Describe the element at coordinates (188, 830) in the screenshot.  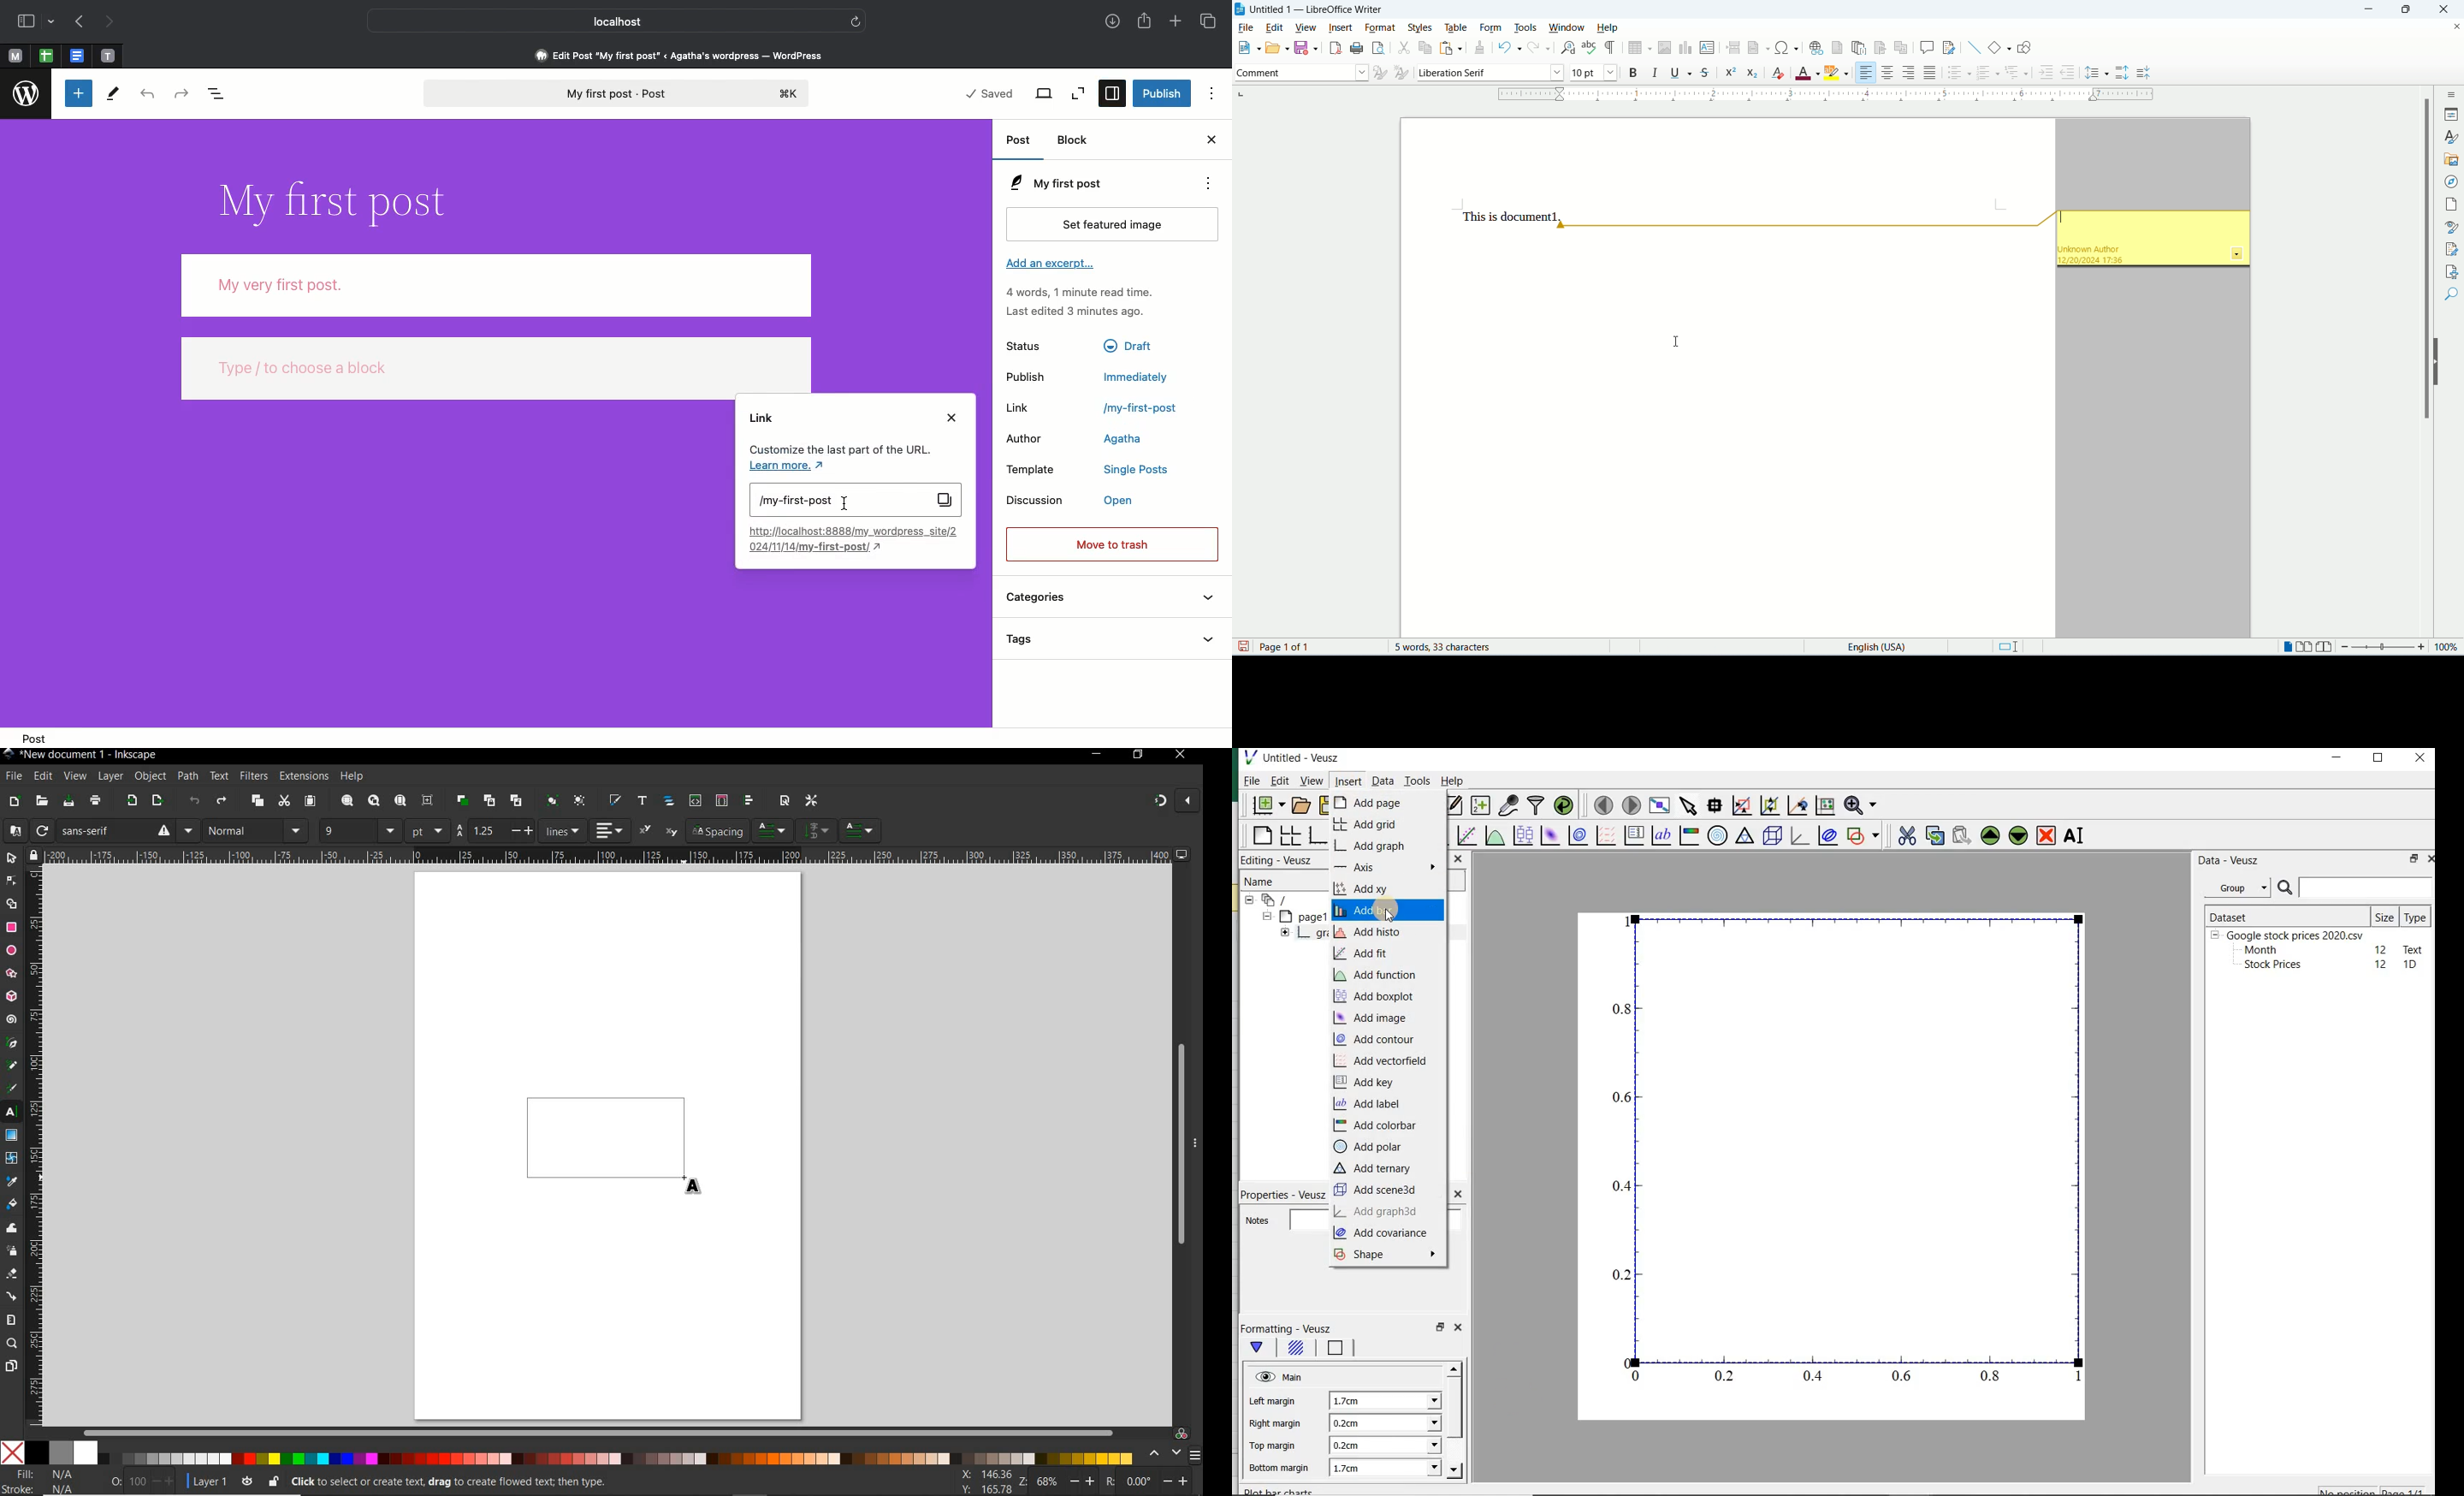
I see `Menu` at that location.